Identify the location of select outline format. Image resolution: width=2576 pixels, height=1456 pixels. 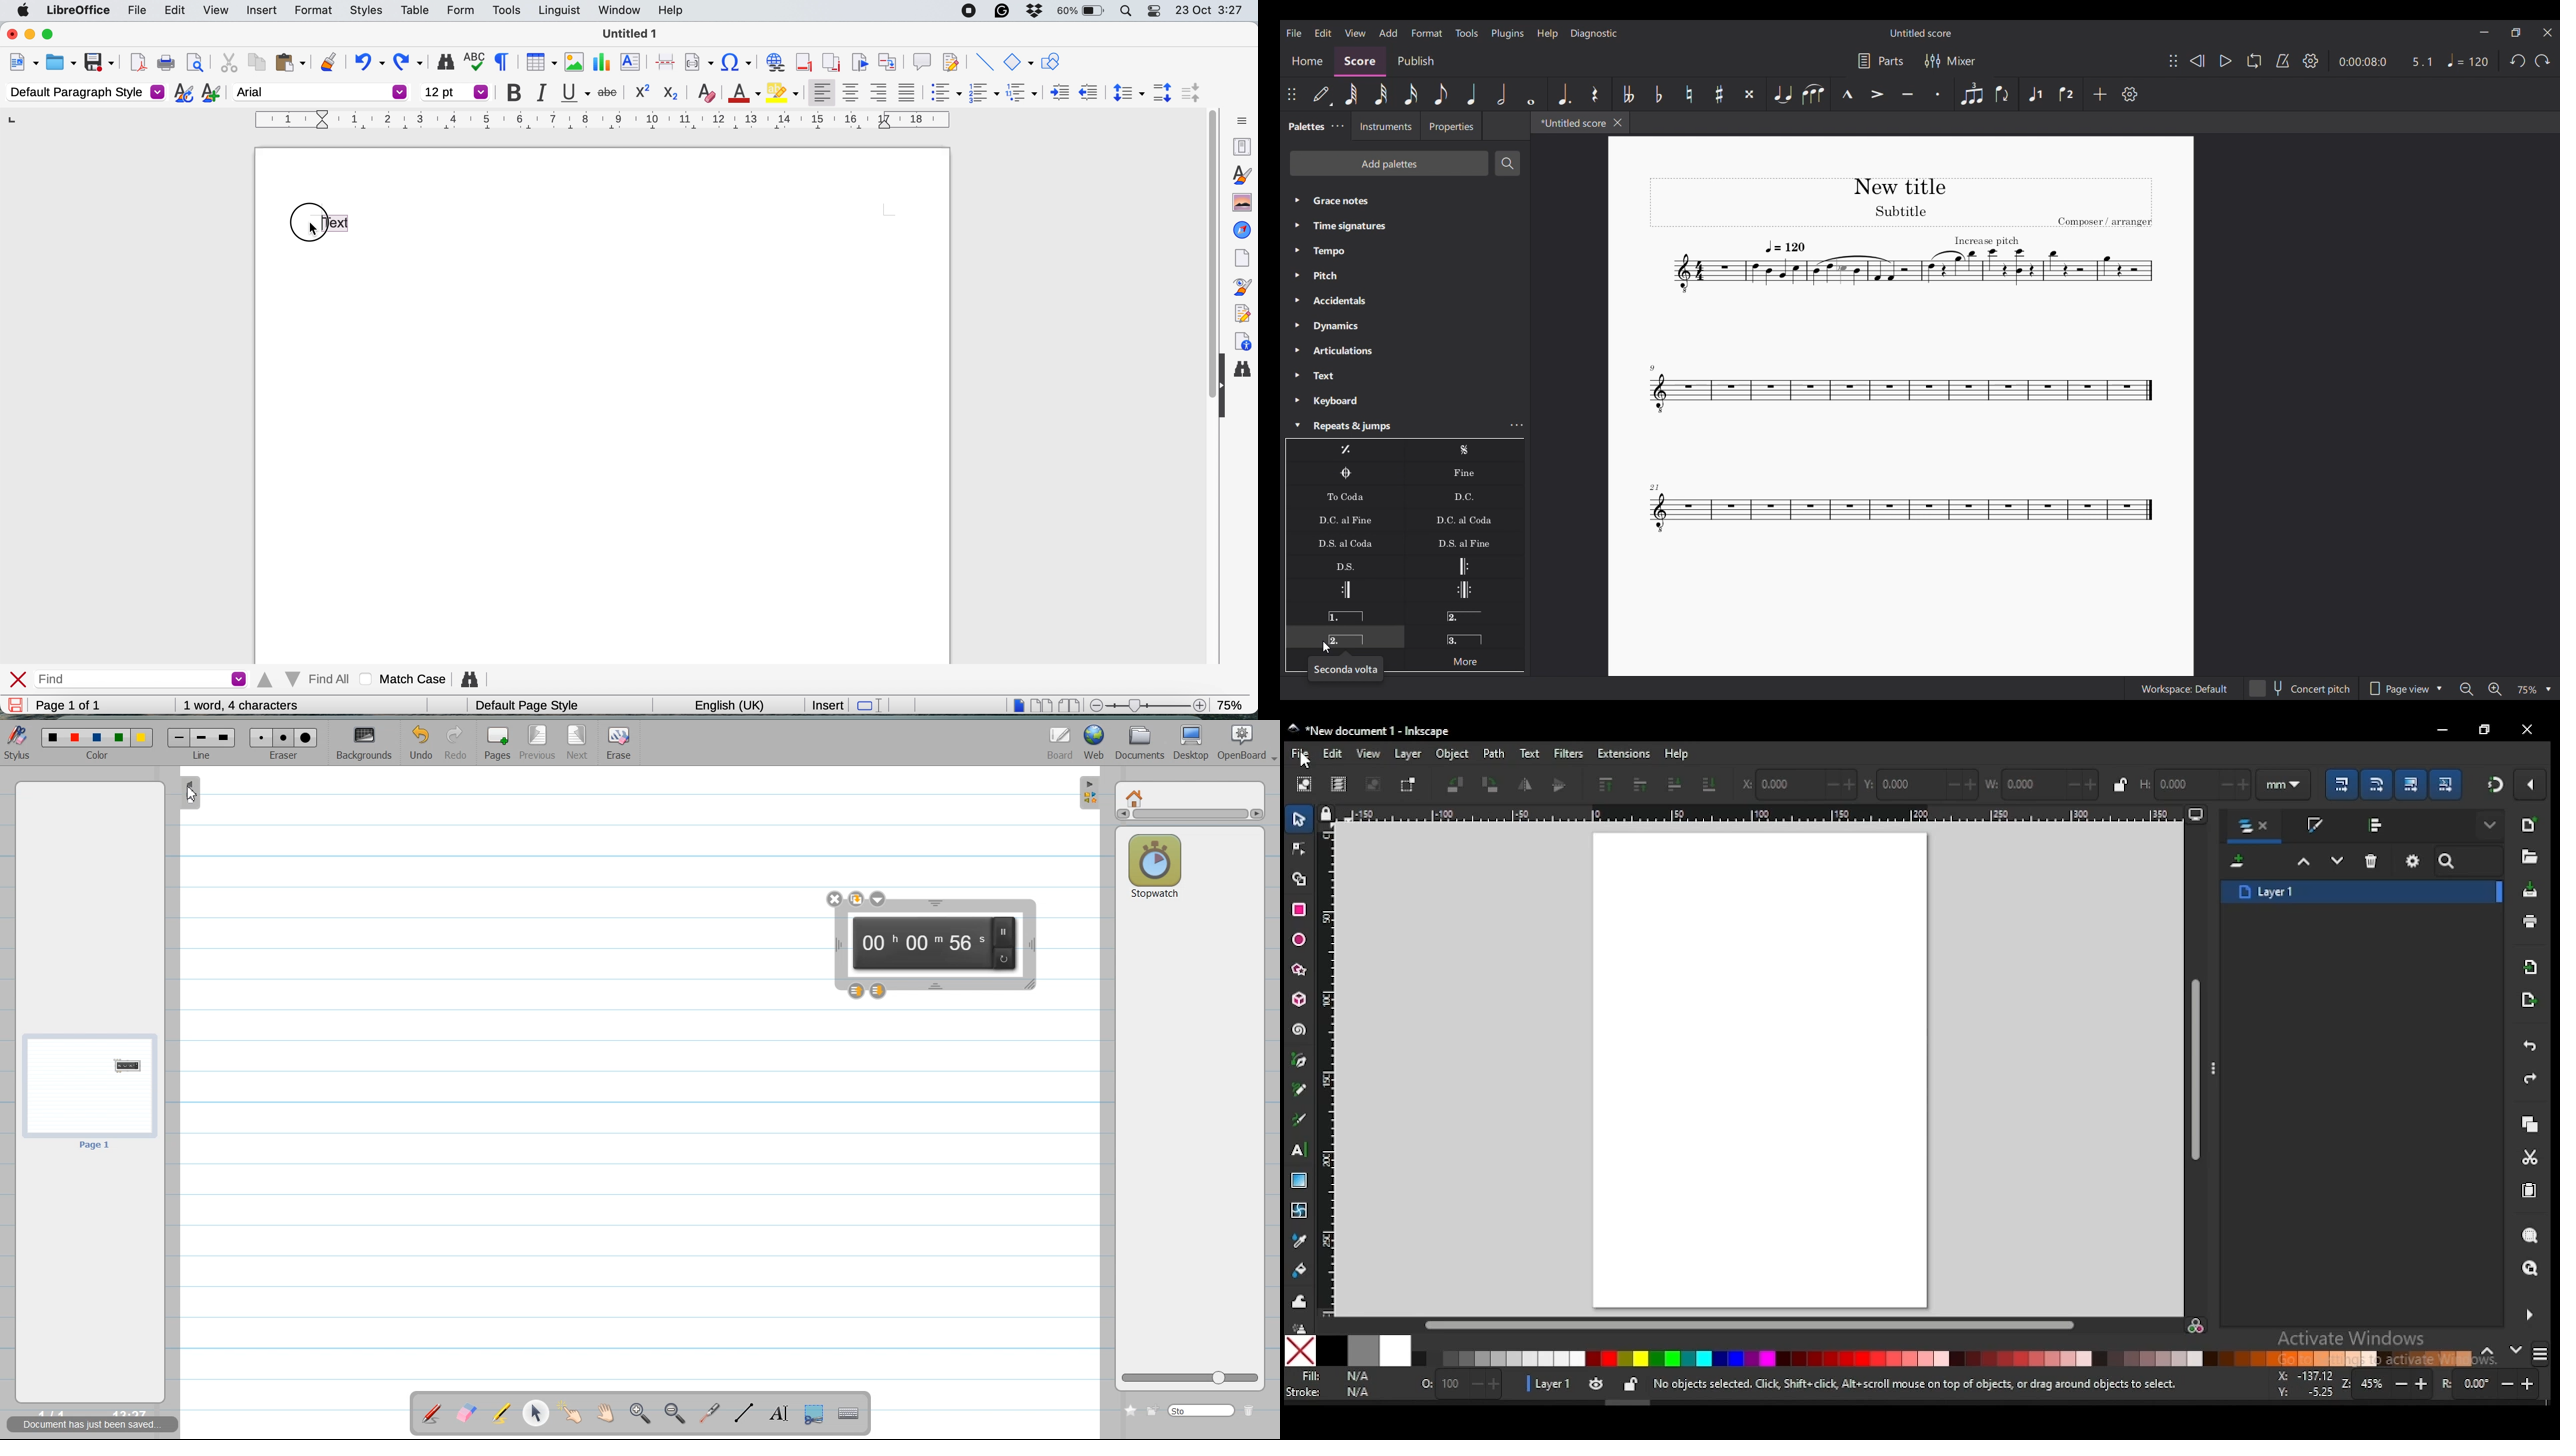
(1023, 93).